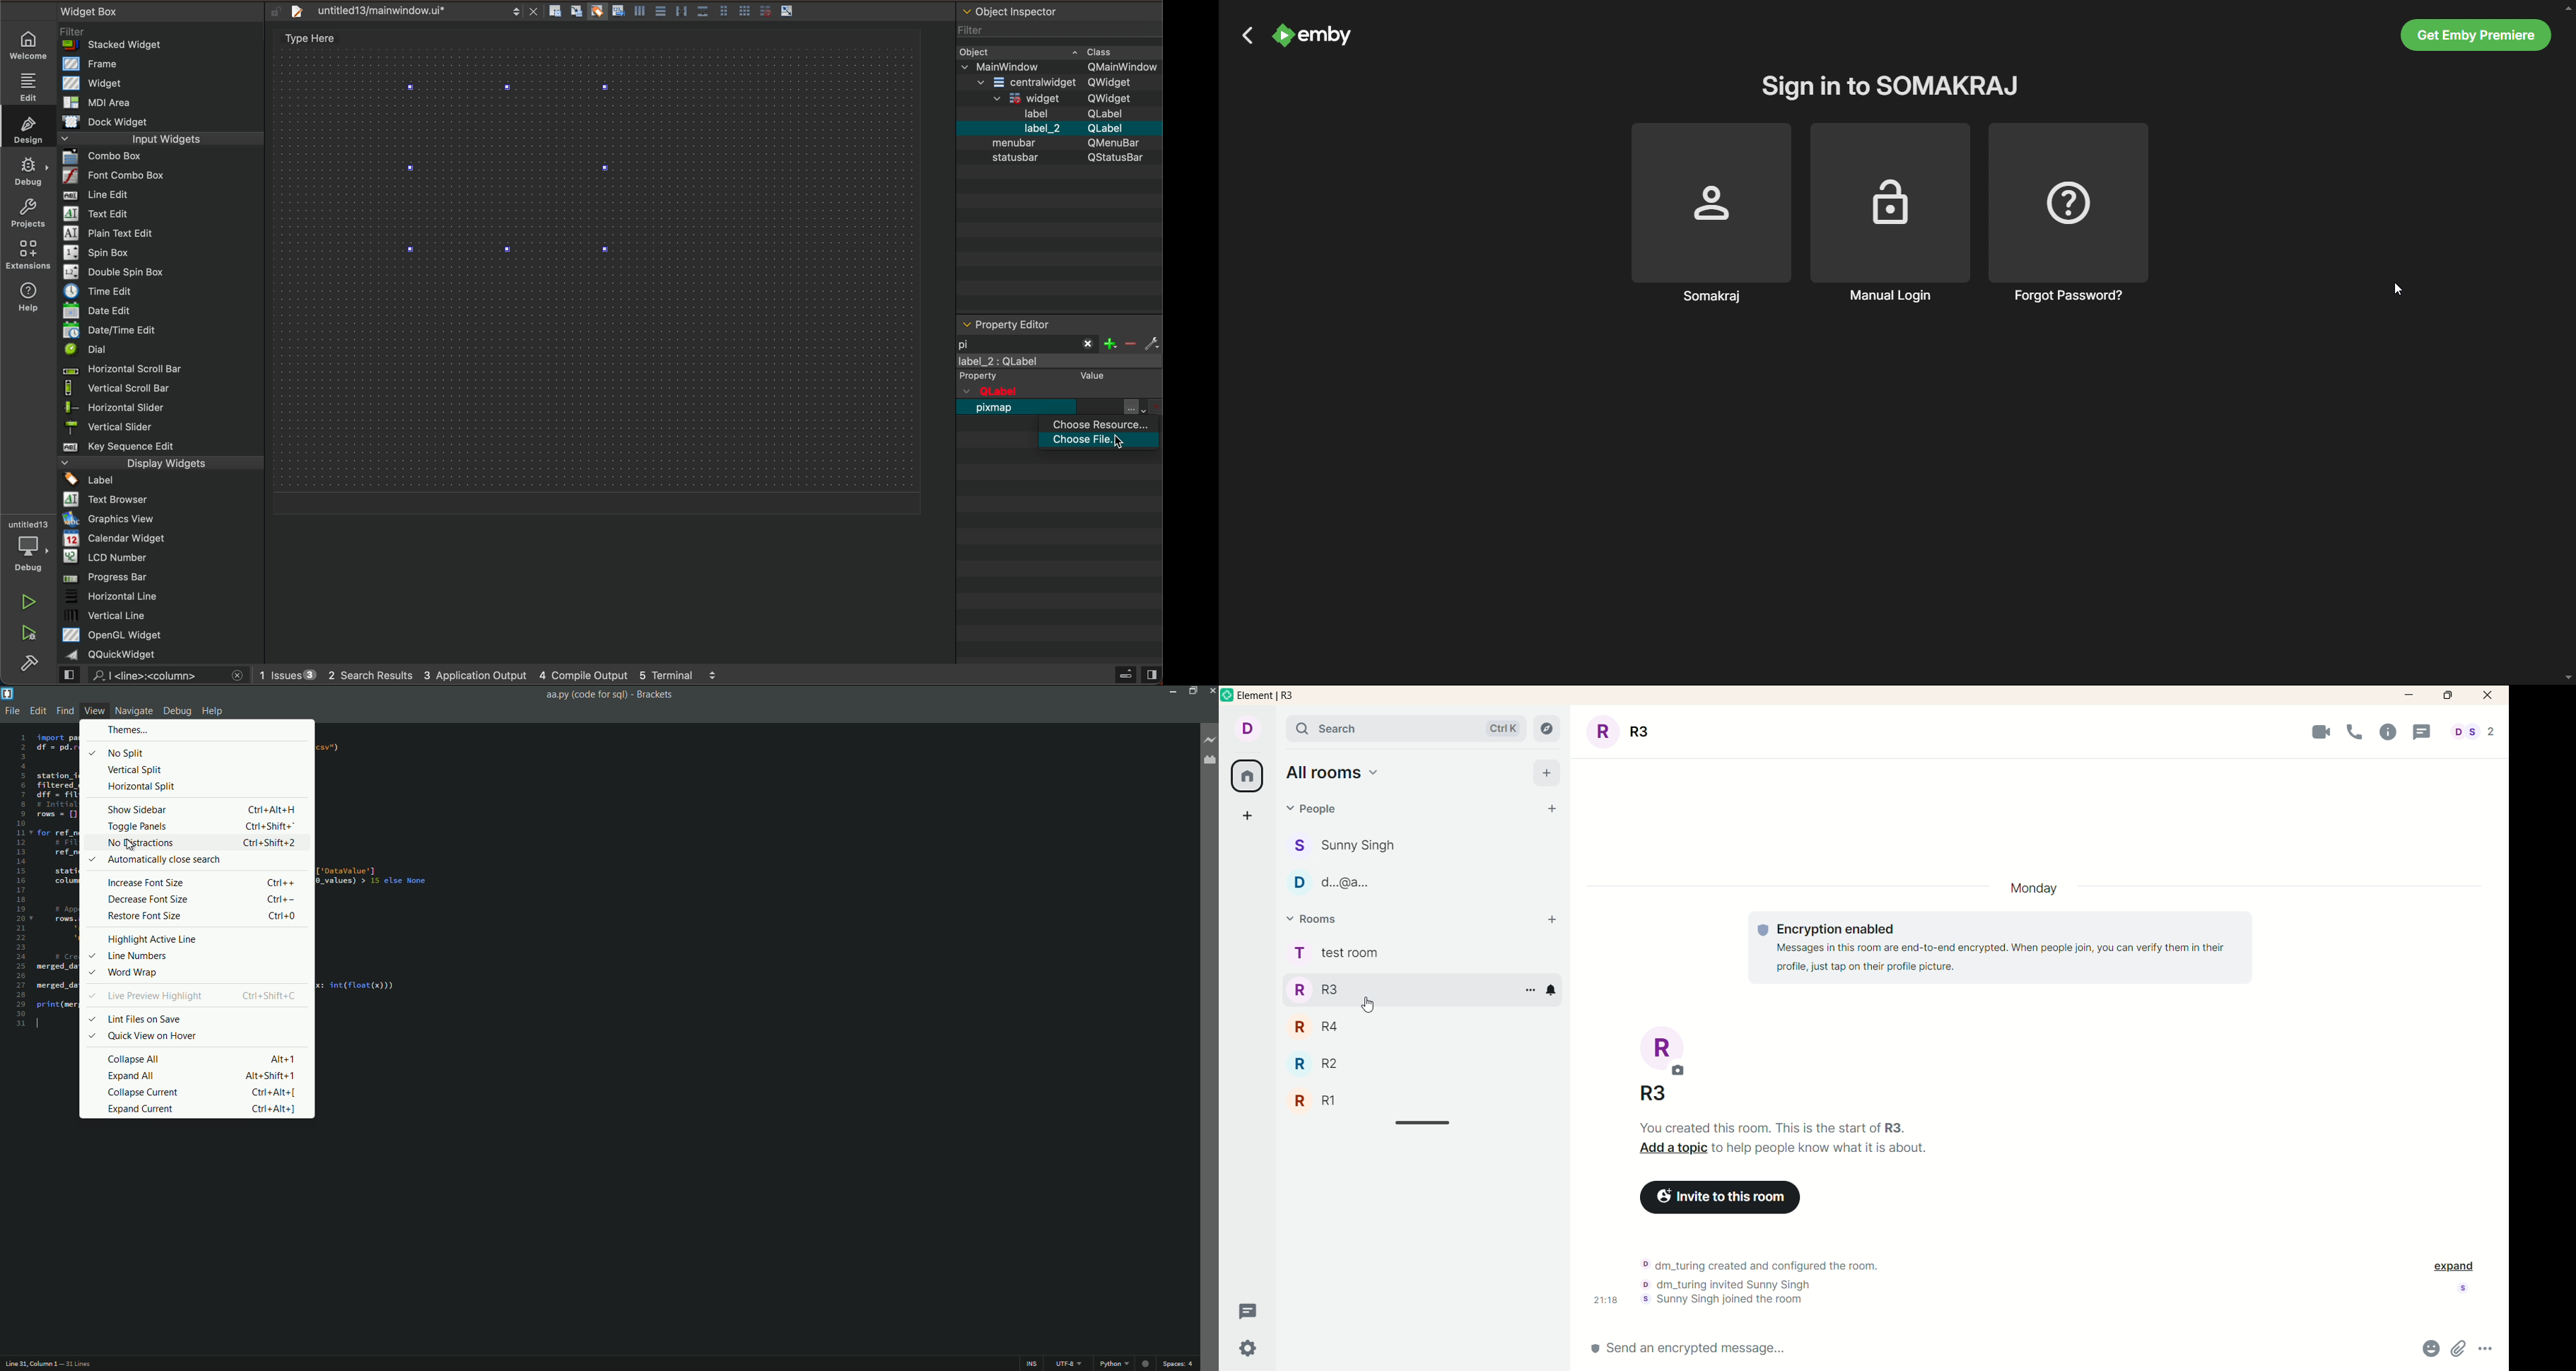  Describe the element at coordinates (89, 858) in the screenshot. I see `Selected` at that location.